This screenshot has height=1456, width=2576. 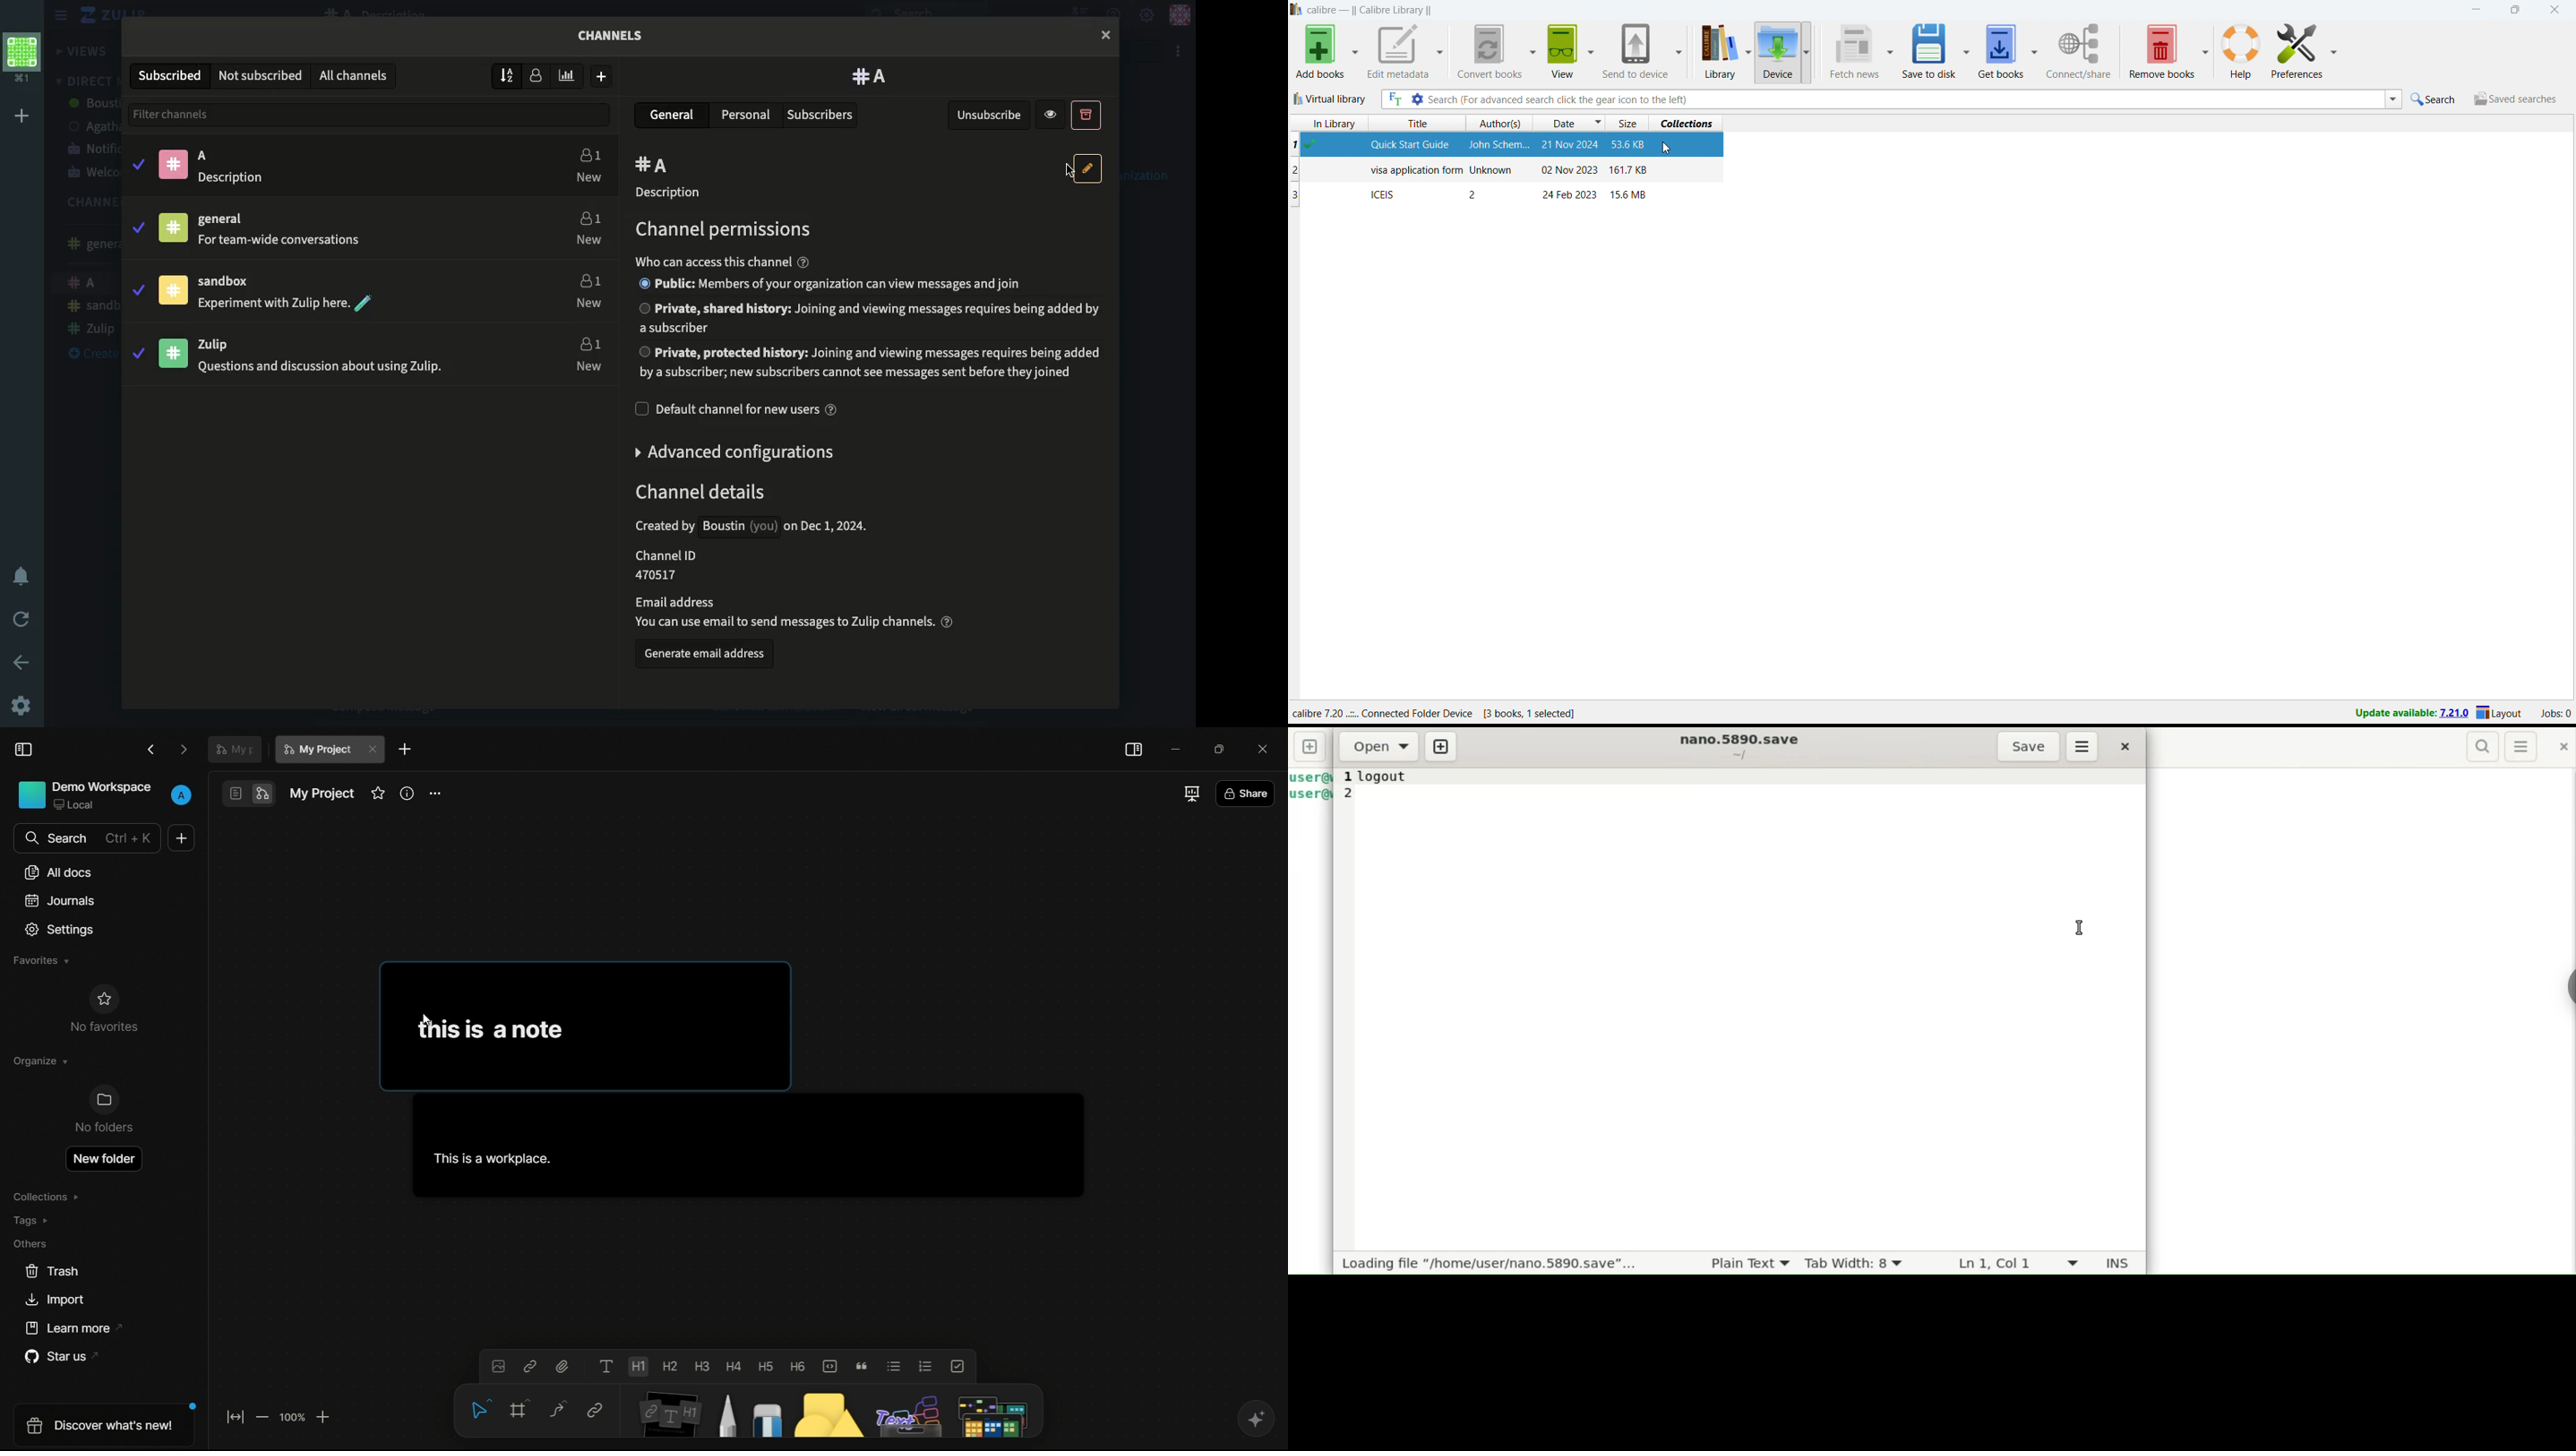 What do you see at coordinates (373, 749) in the screenshot?
I see `close` at bounding box center [373, 749].